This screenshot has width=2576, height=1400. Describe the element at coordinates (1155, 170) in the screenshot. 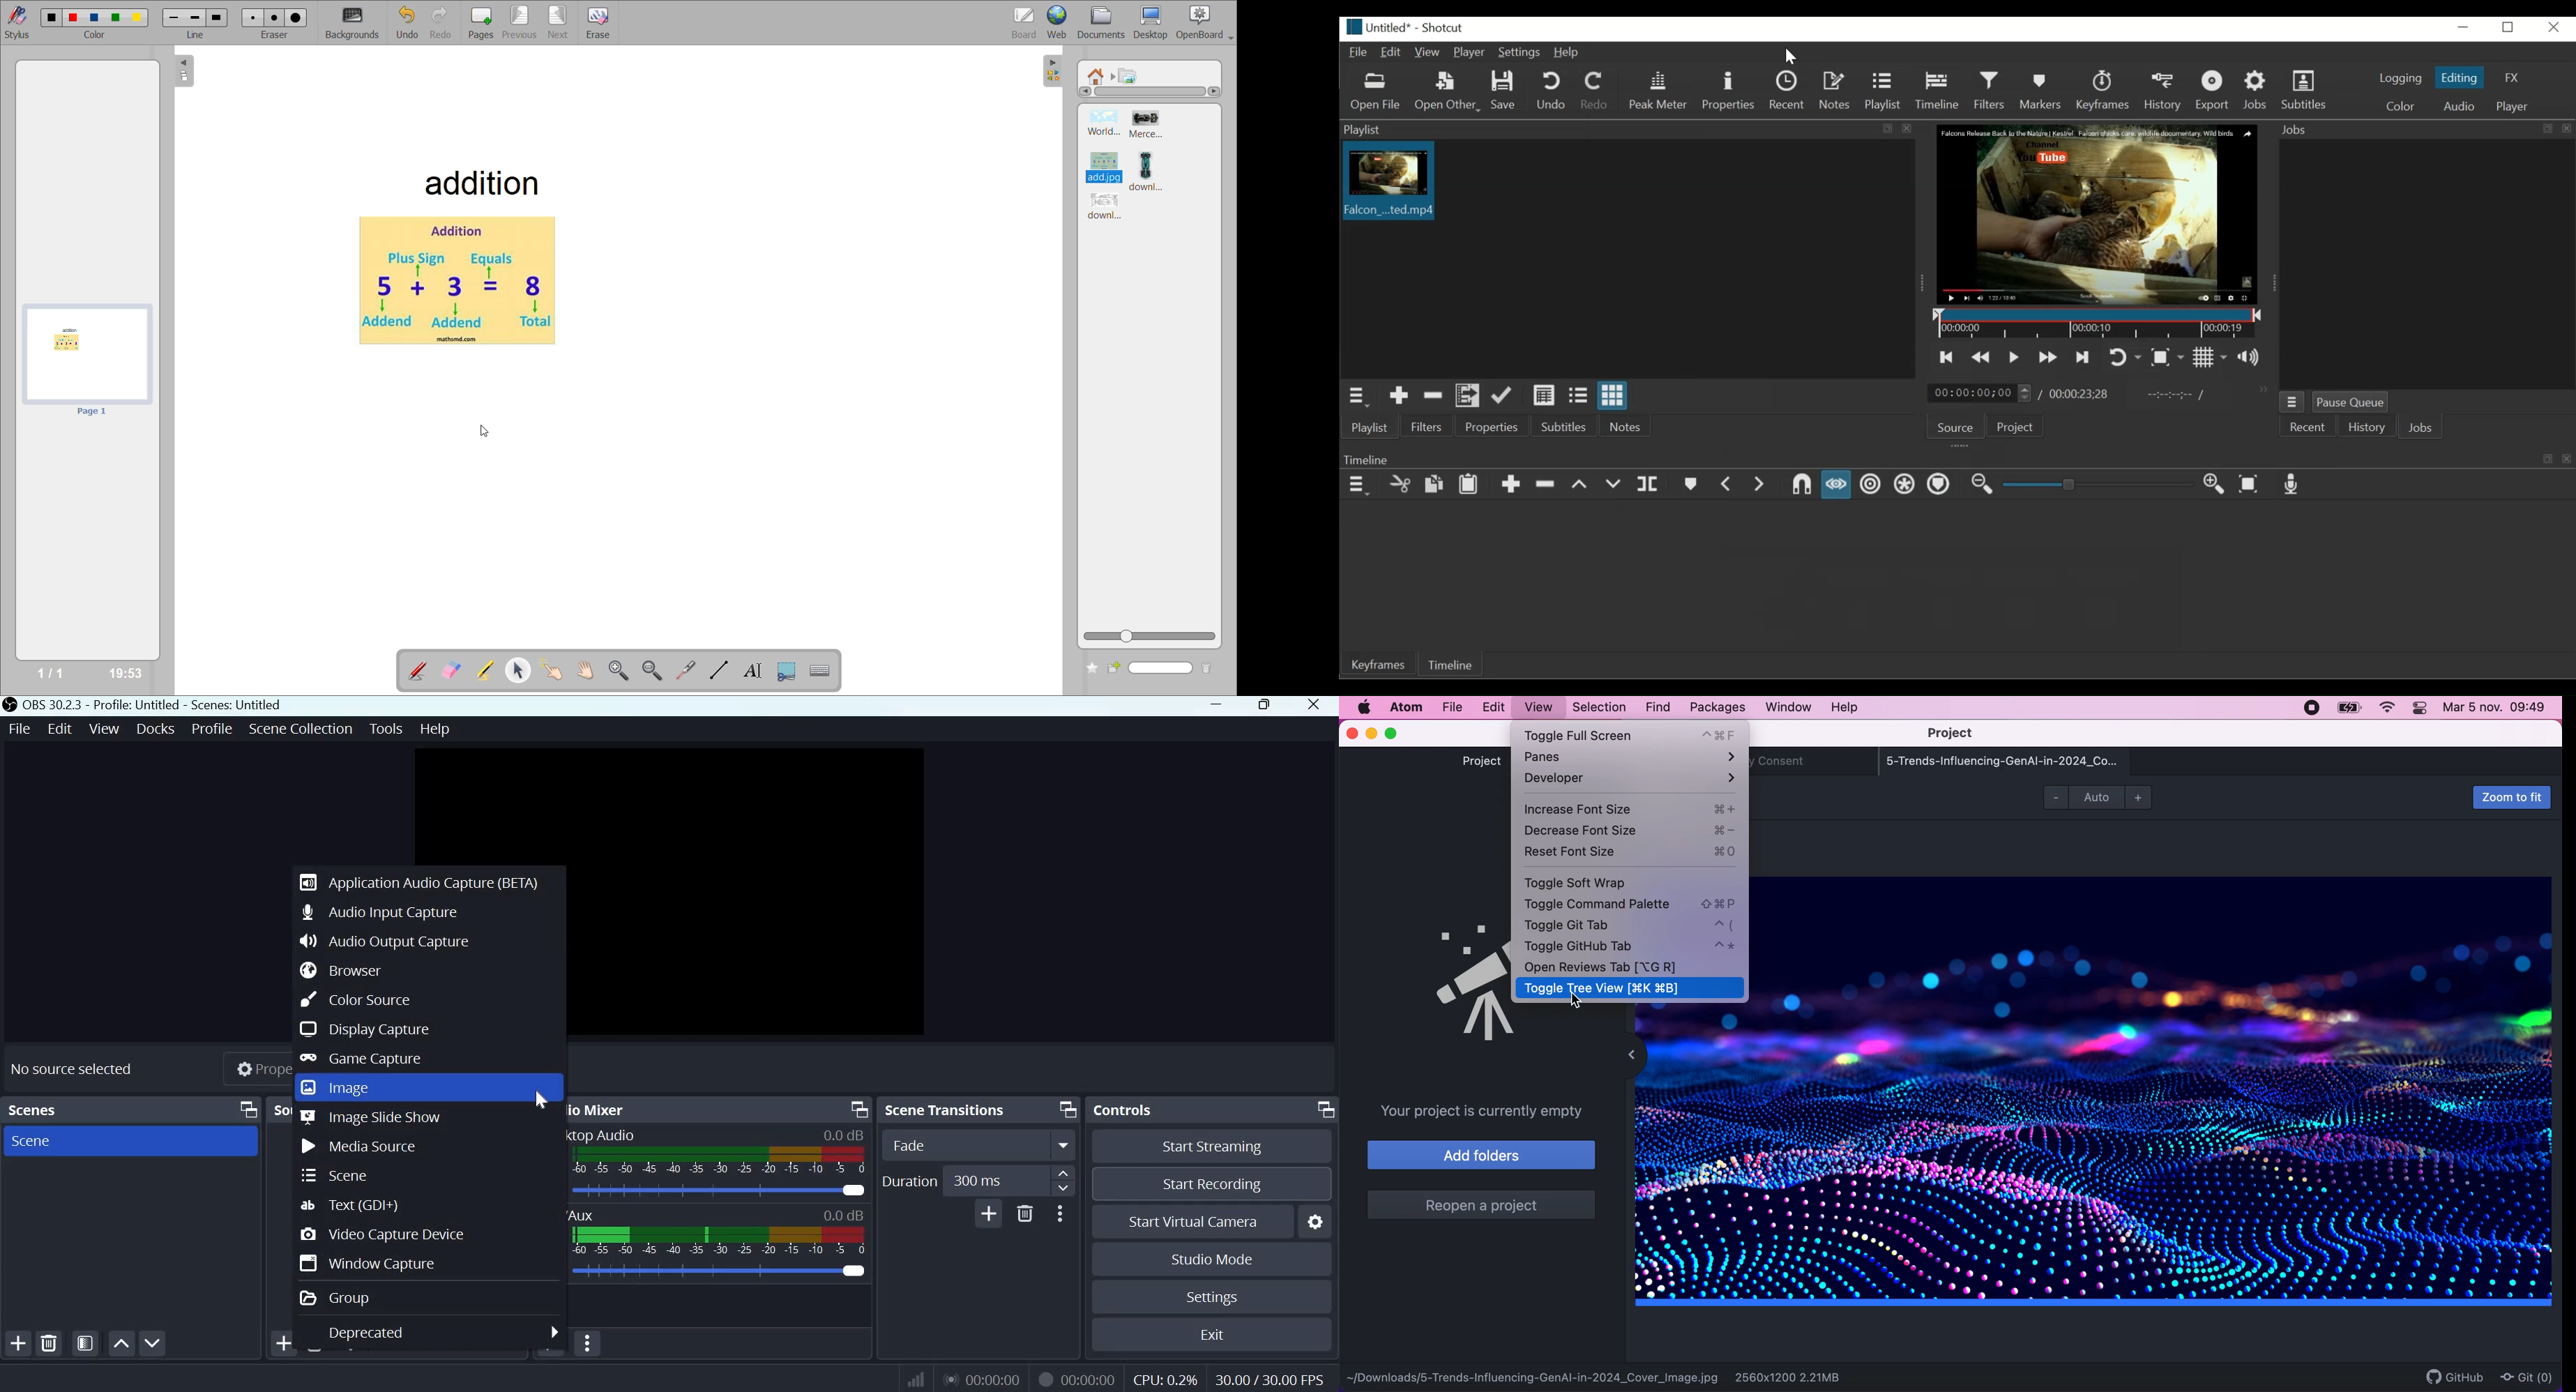

I see `image 4` at that location.